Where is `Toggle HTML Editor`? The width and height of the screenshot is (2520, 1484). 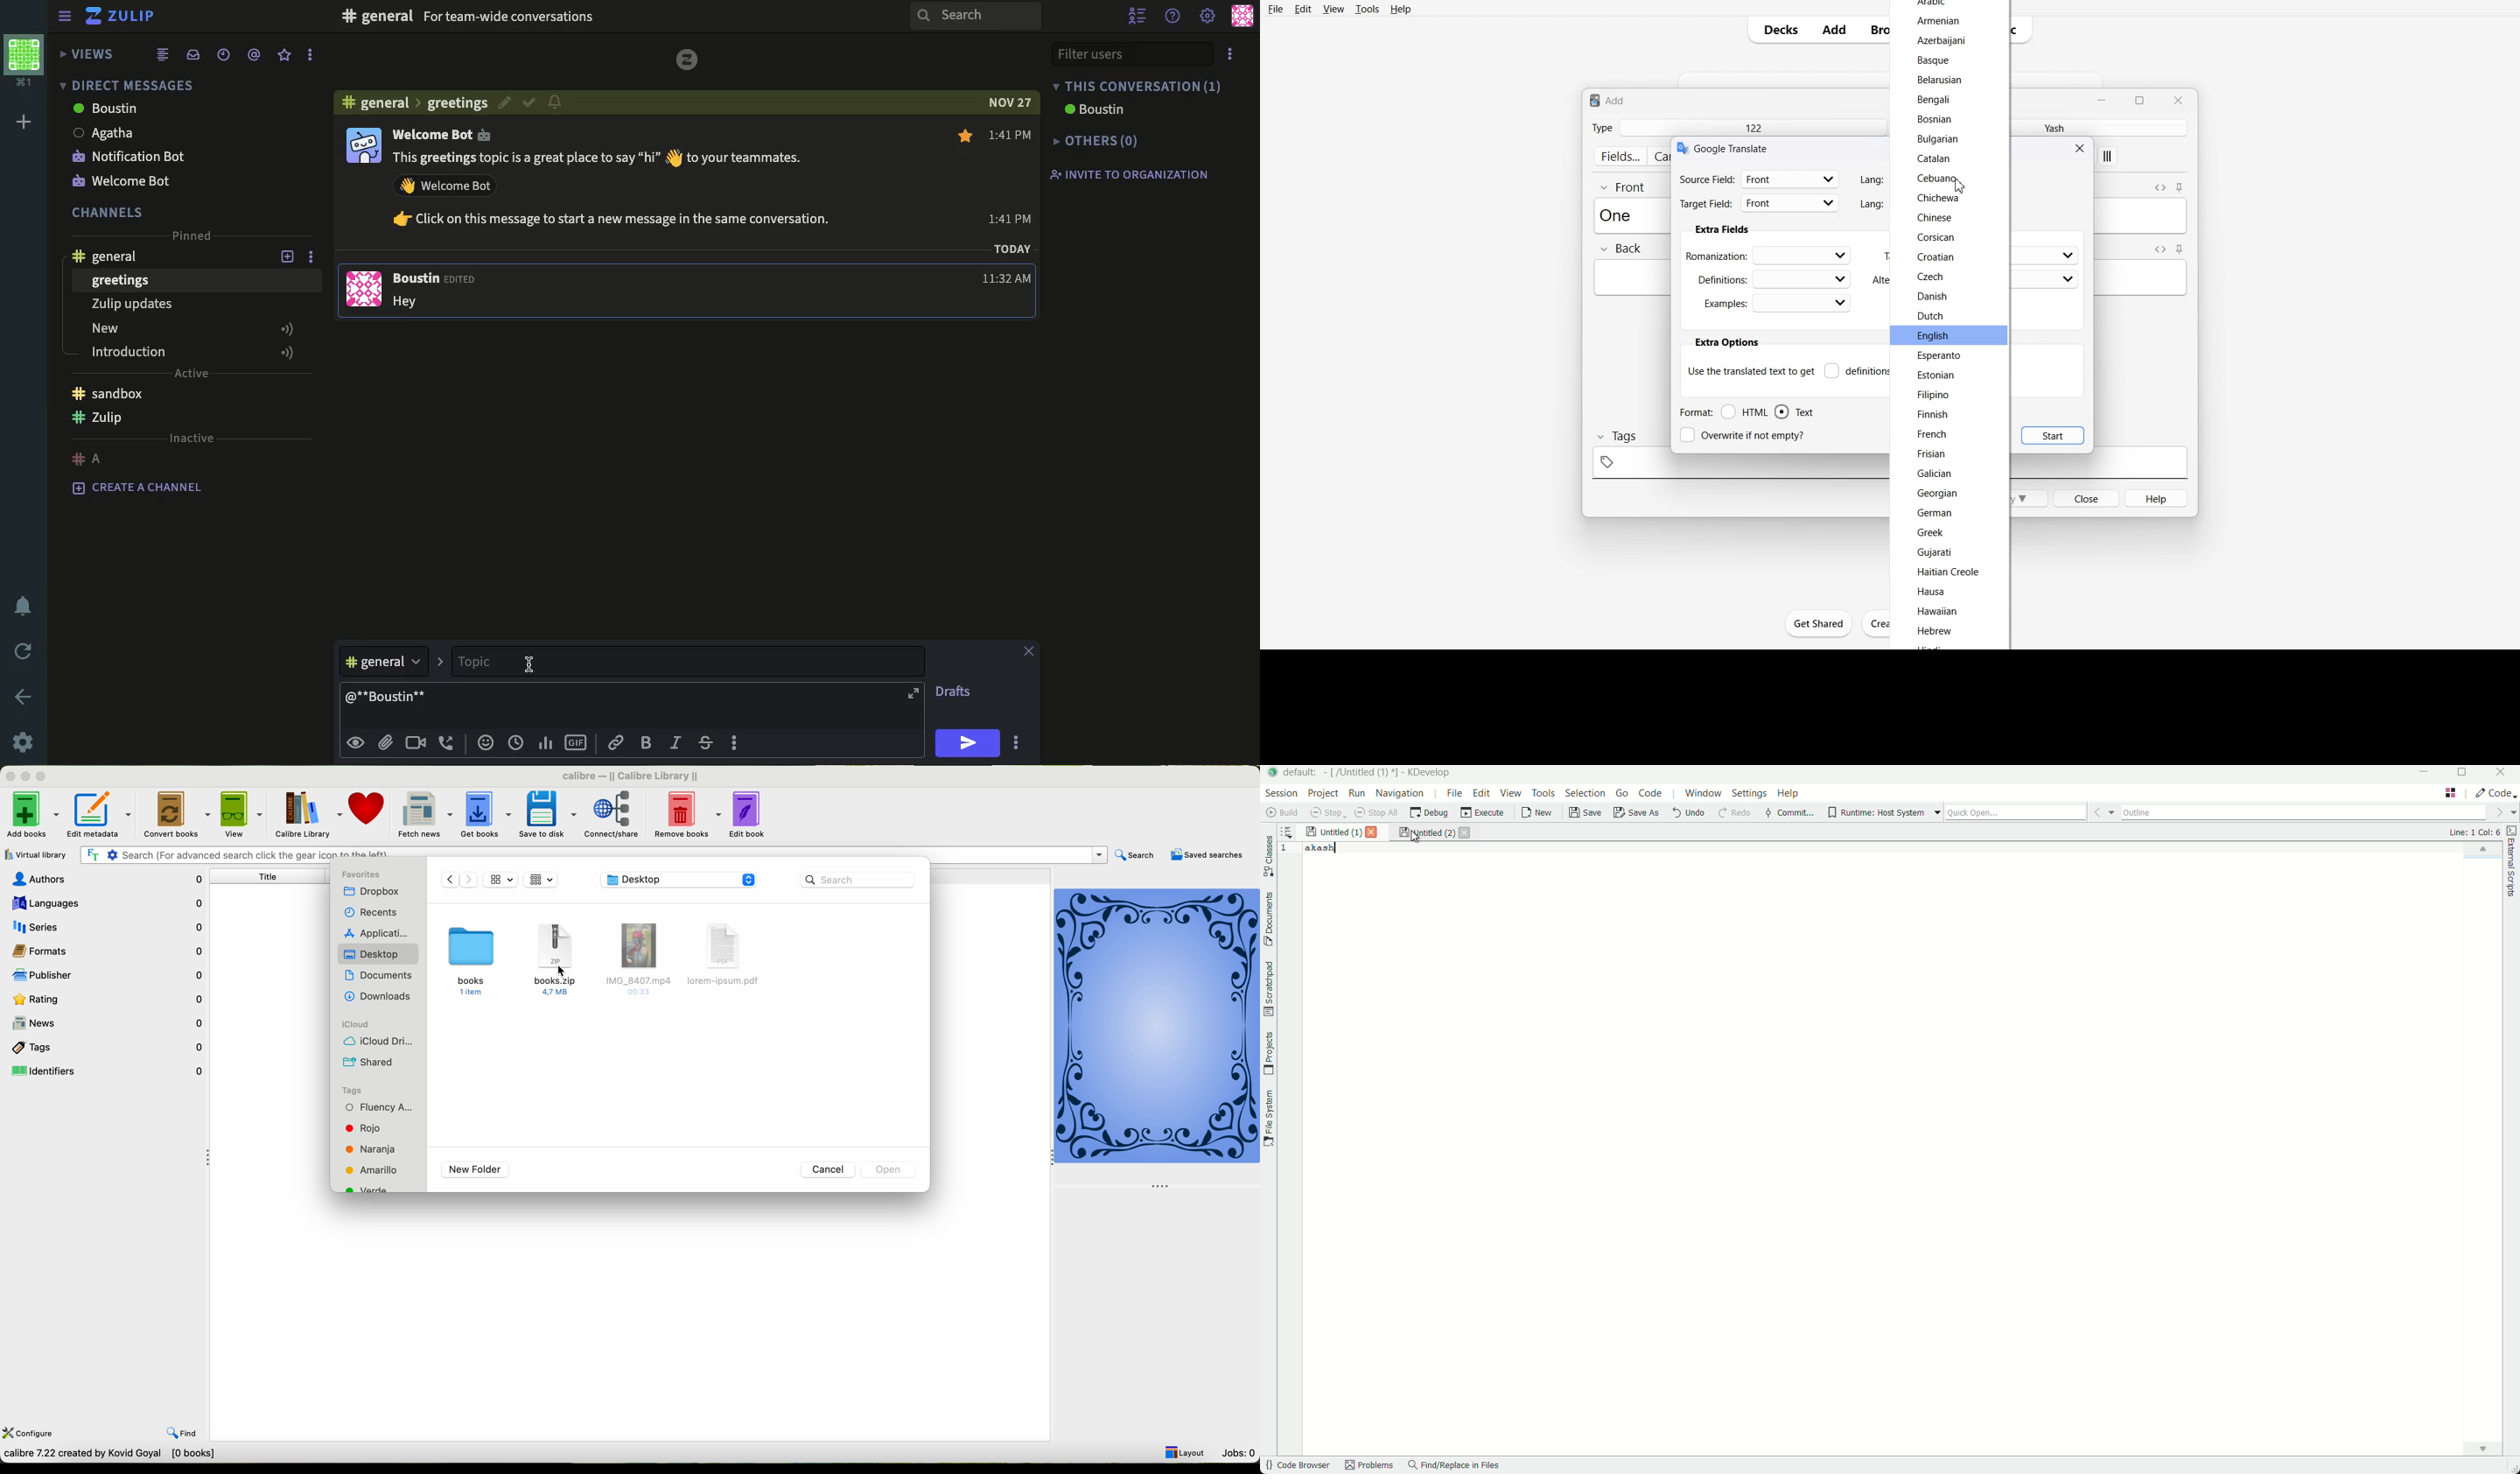 Toggle HTML Editor is located at coordinates (2158, 249).